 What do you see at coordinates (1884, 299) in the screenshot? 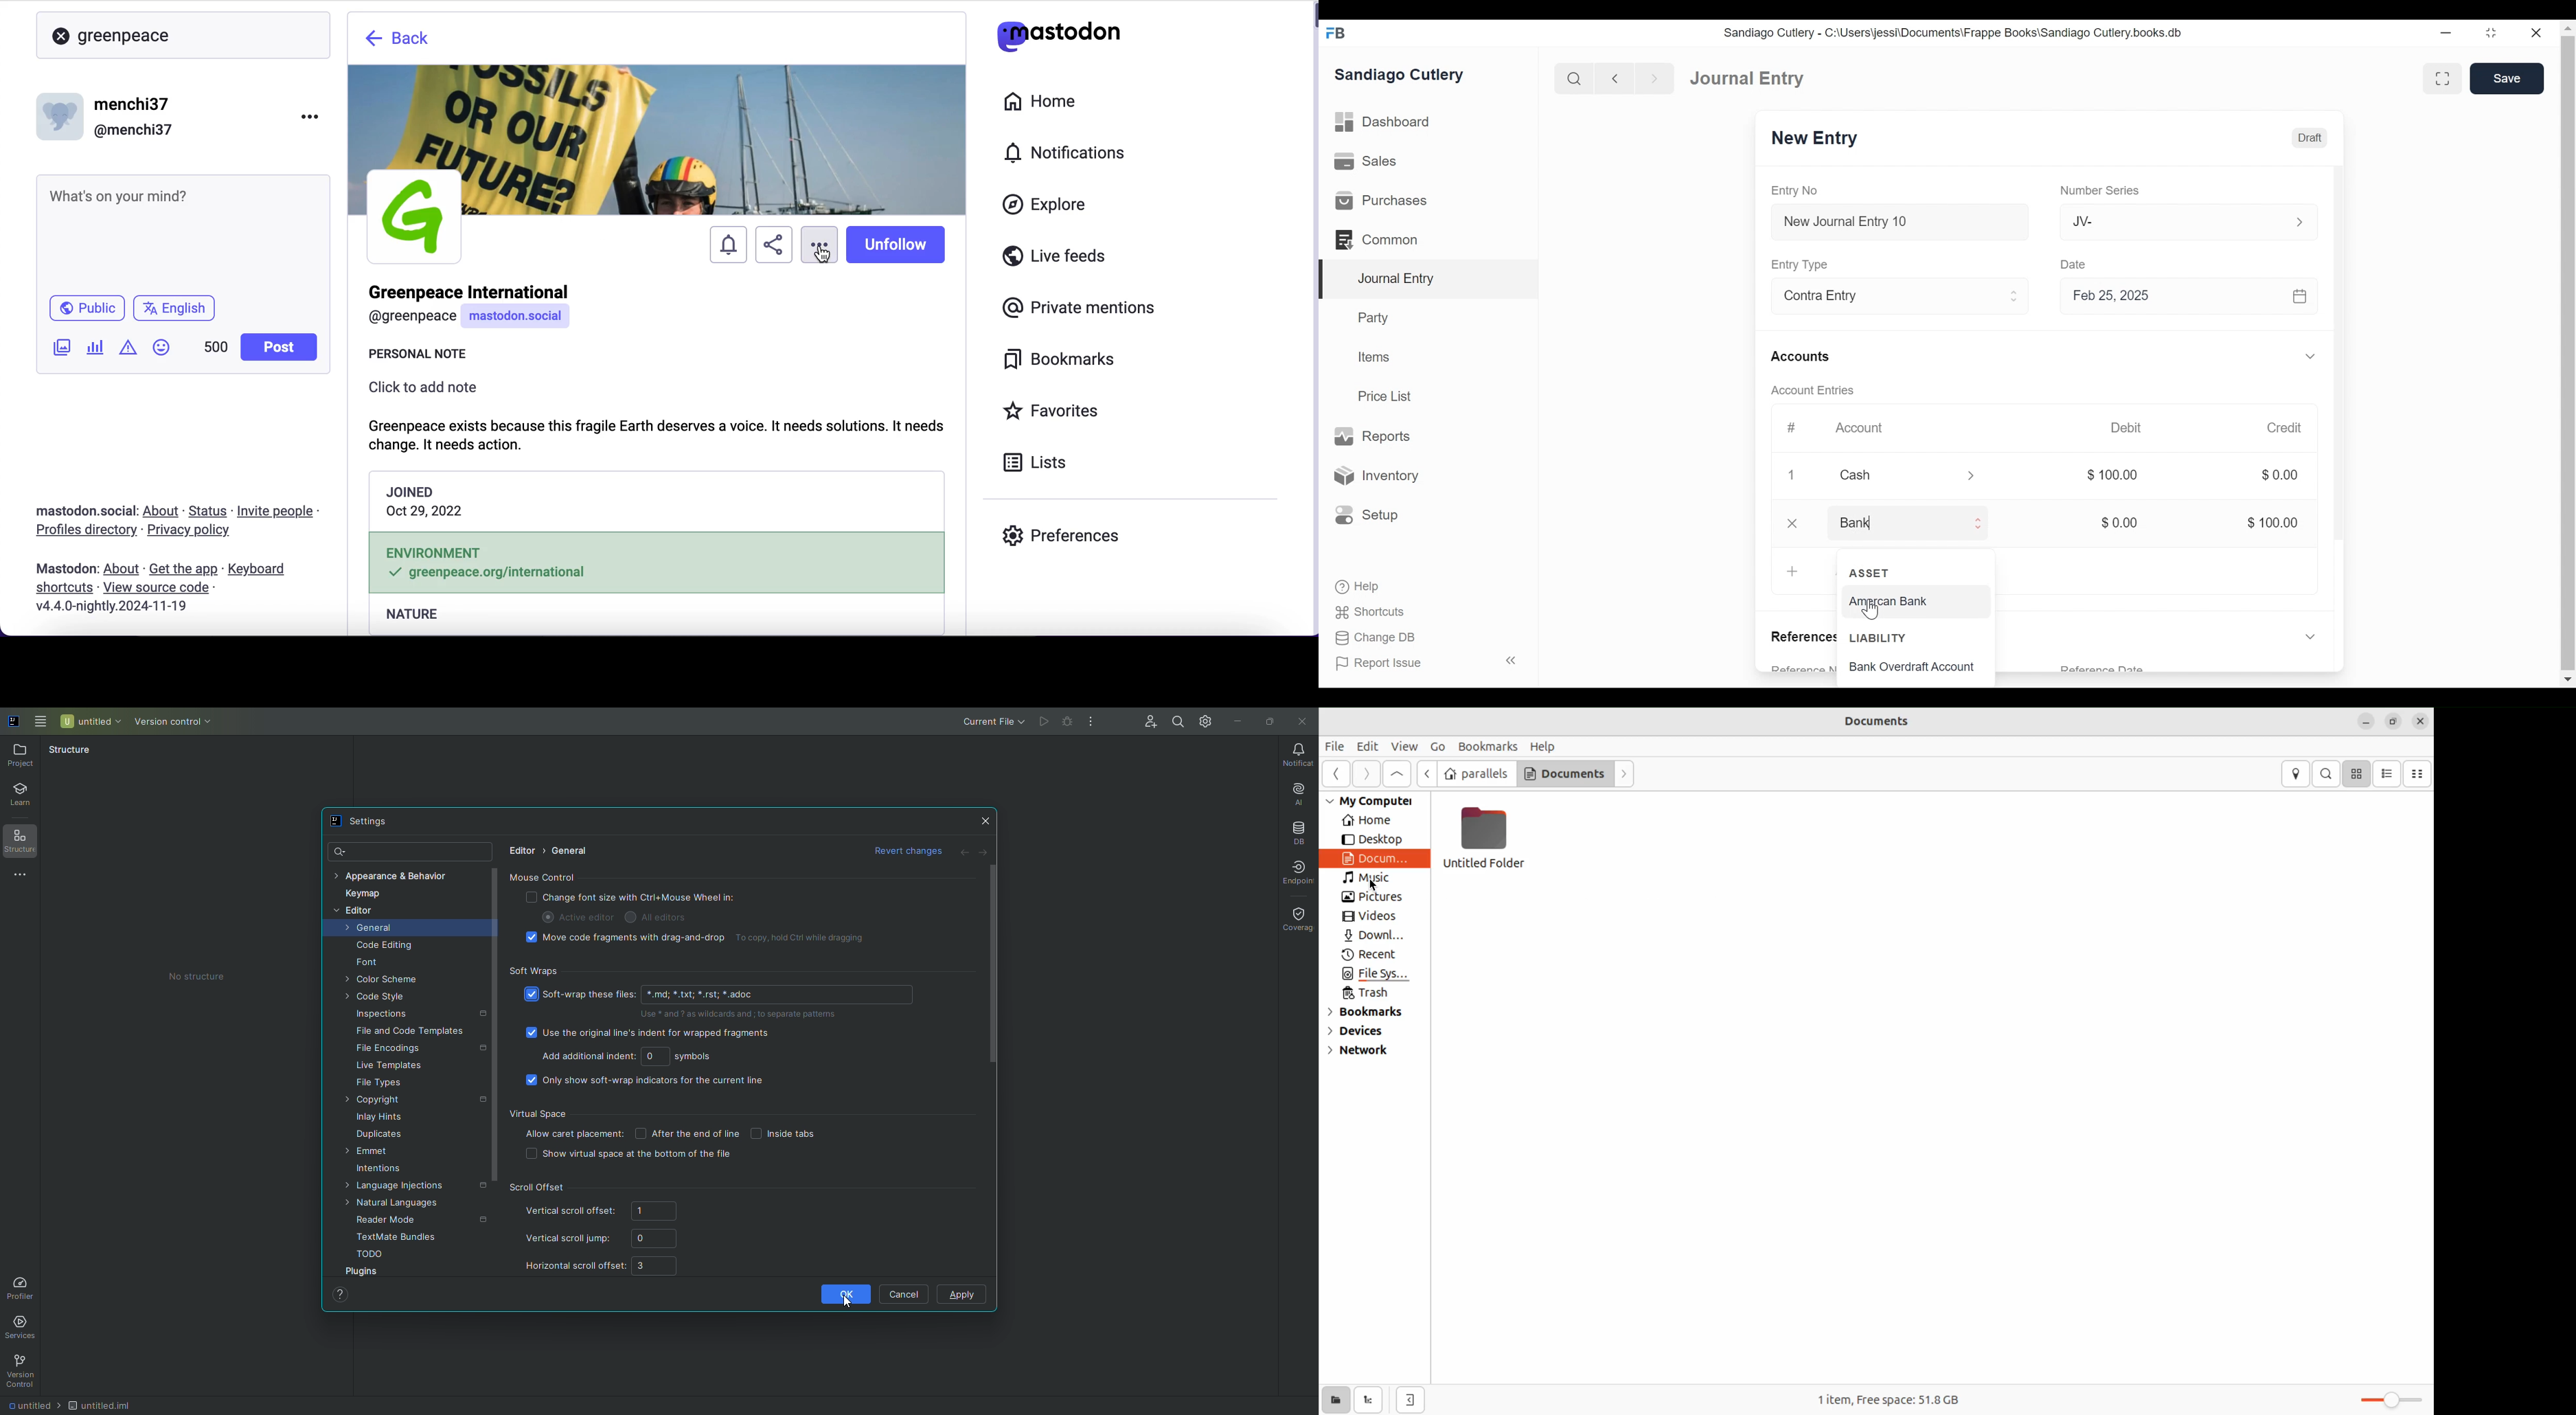
I see `Contra Entry` at bounding box center [1884, 299].